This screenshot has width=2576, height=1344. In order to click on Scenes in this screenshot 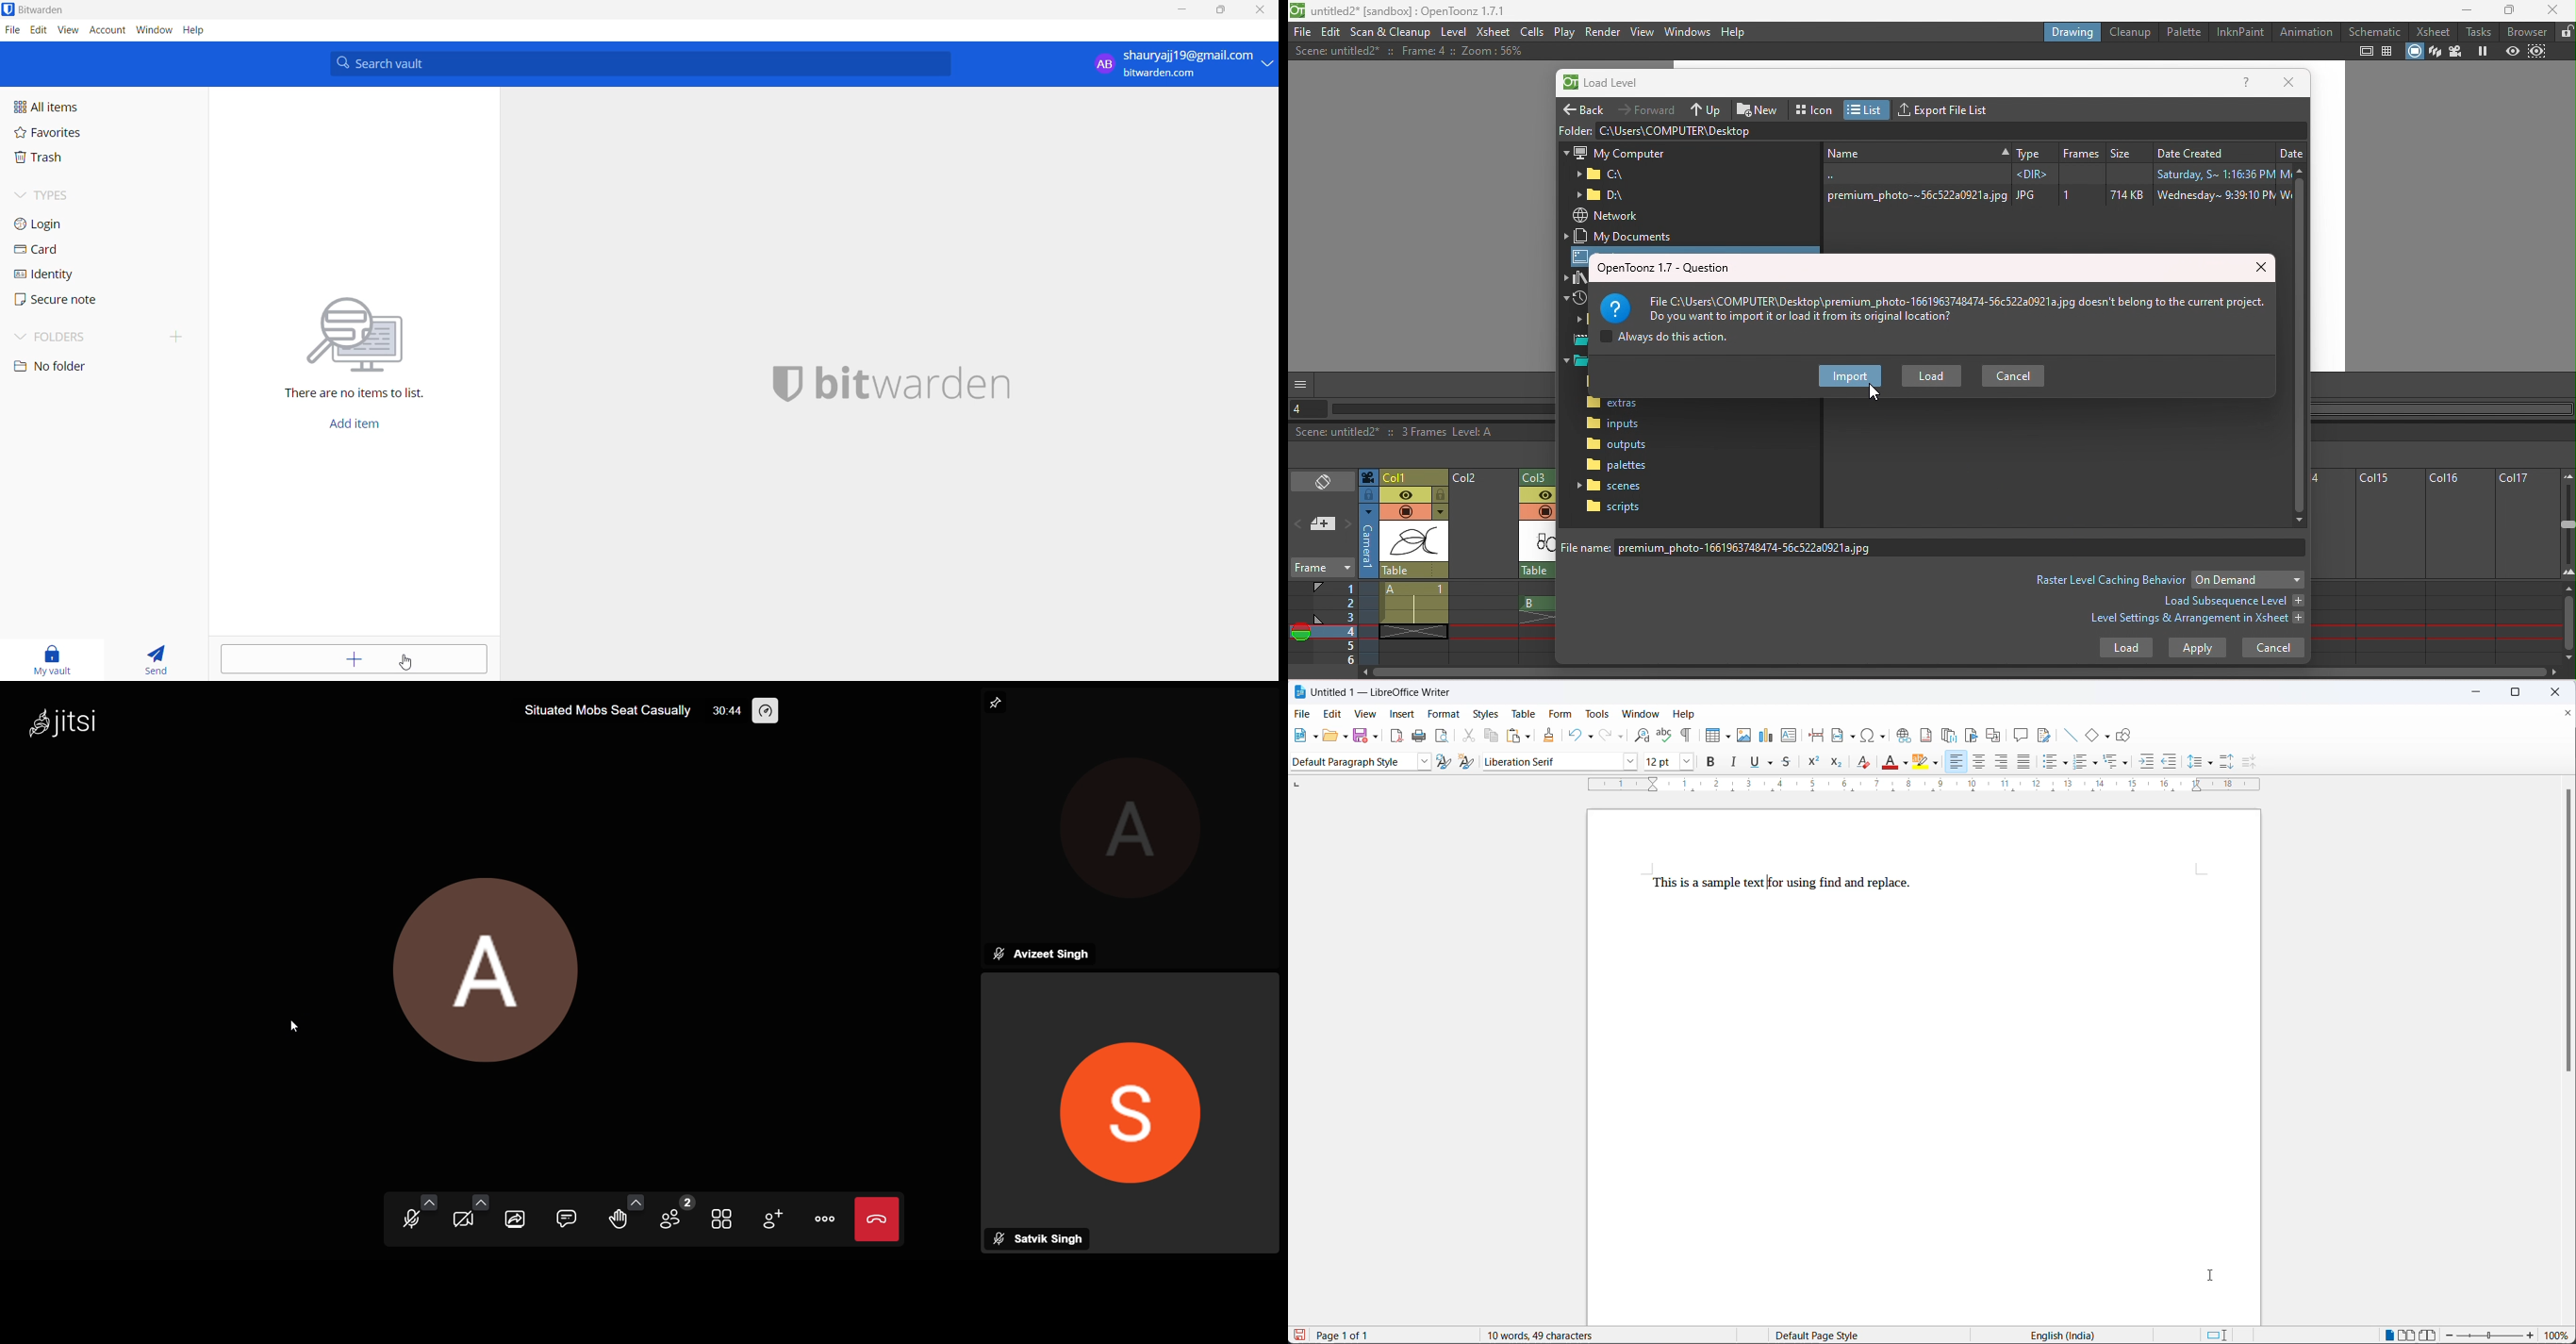, I will do `click(1613, 485)`.